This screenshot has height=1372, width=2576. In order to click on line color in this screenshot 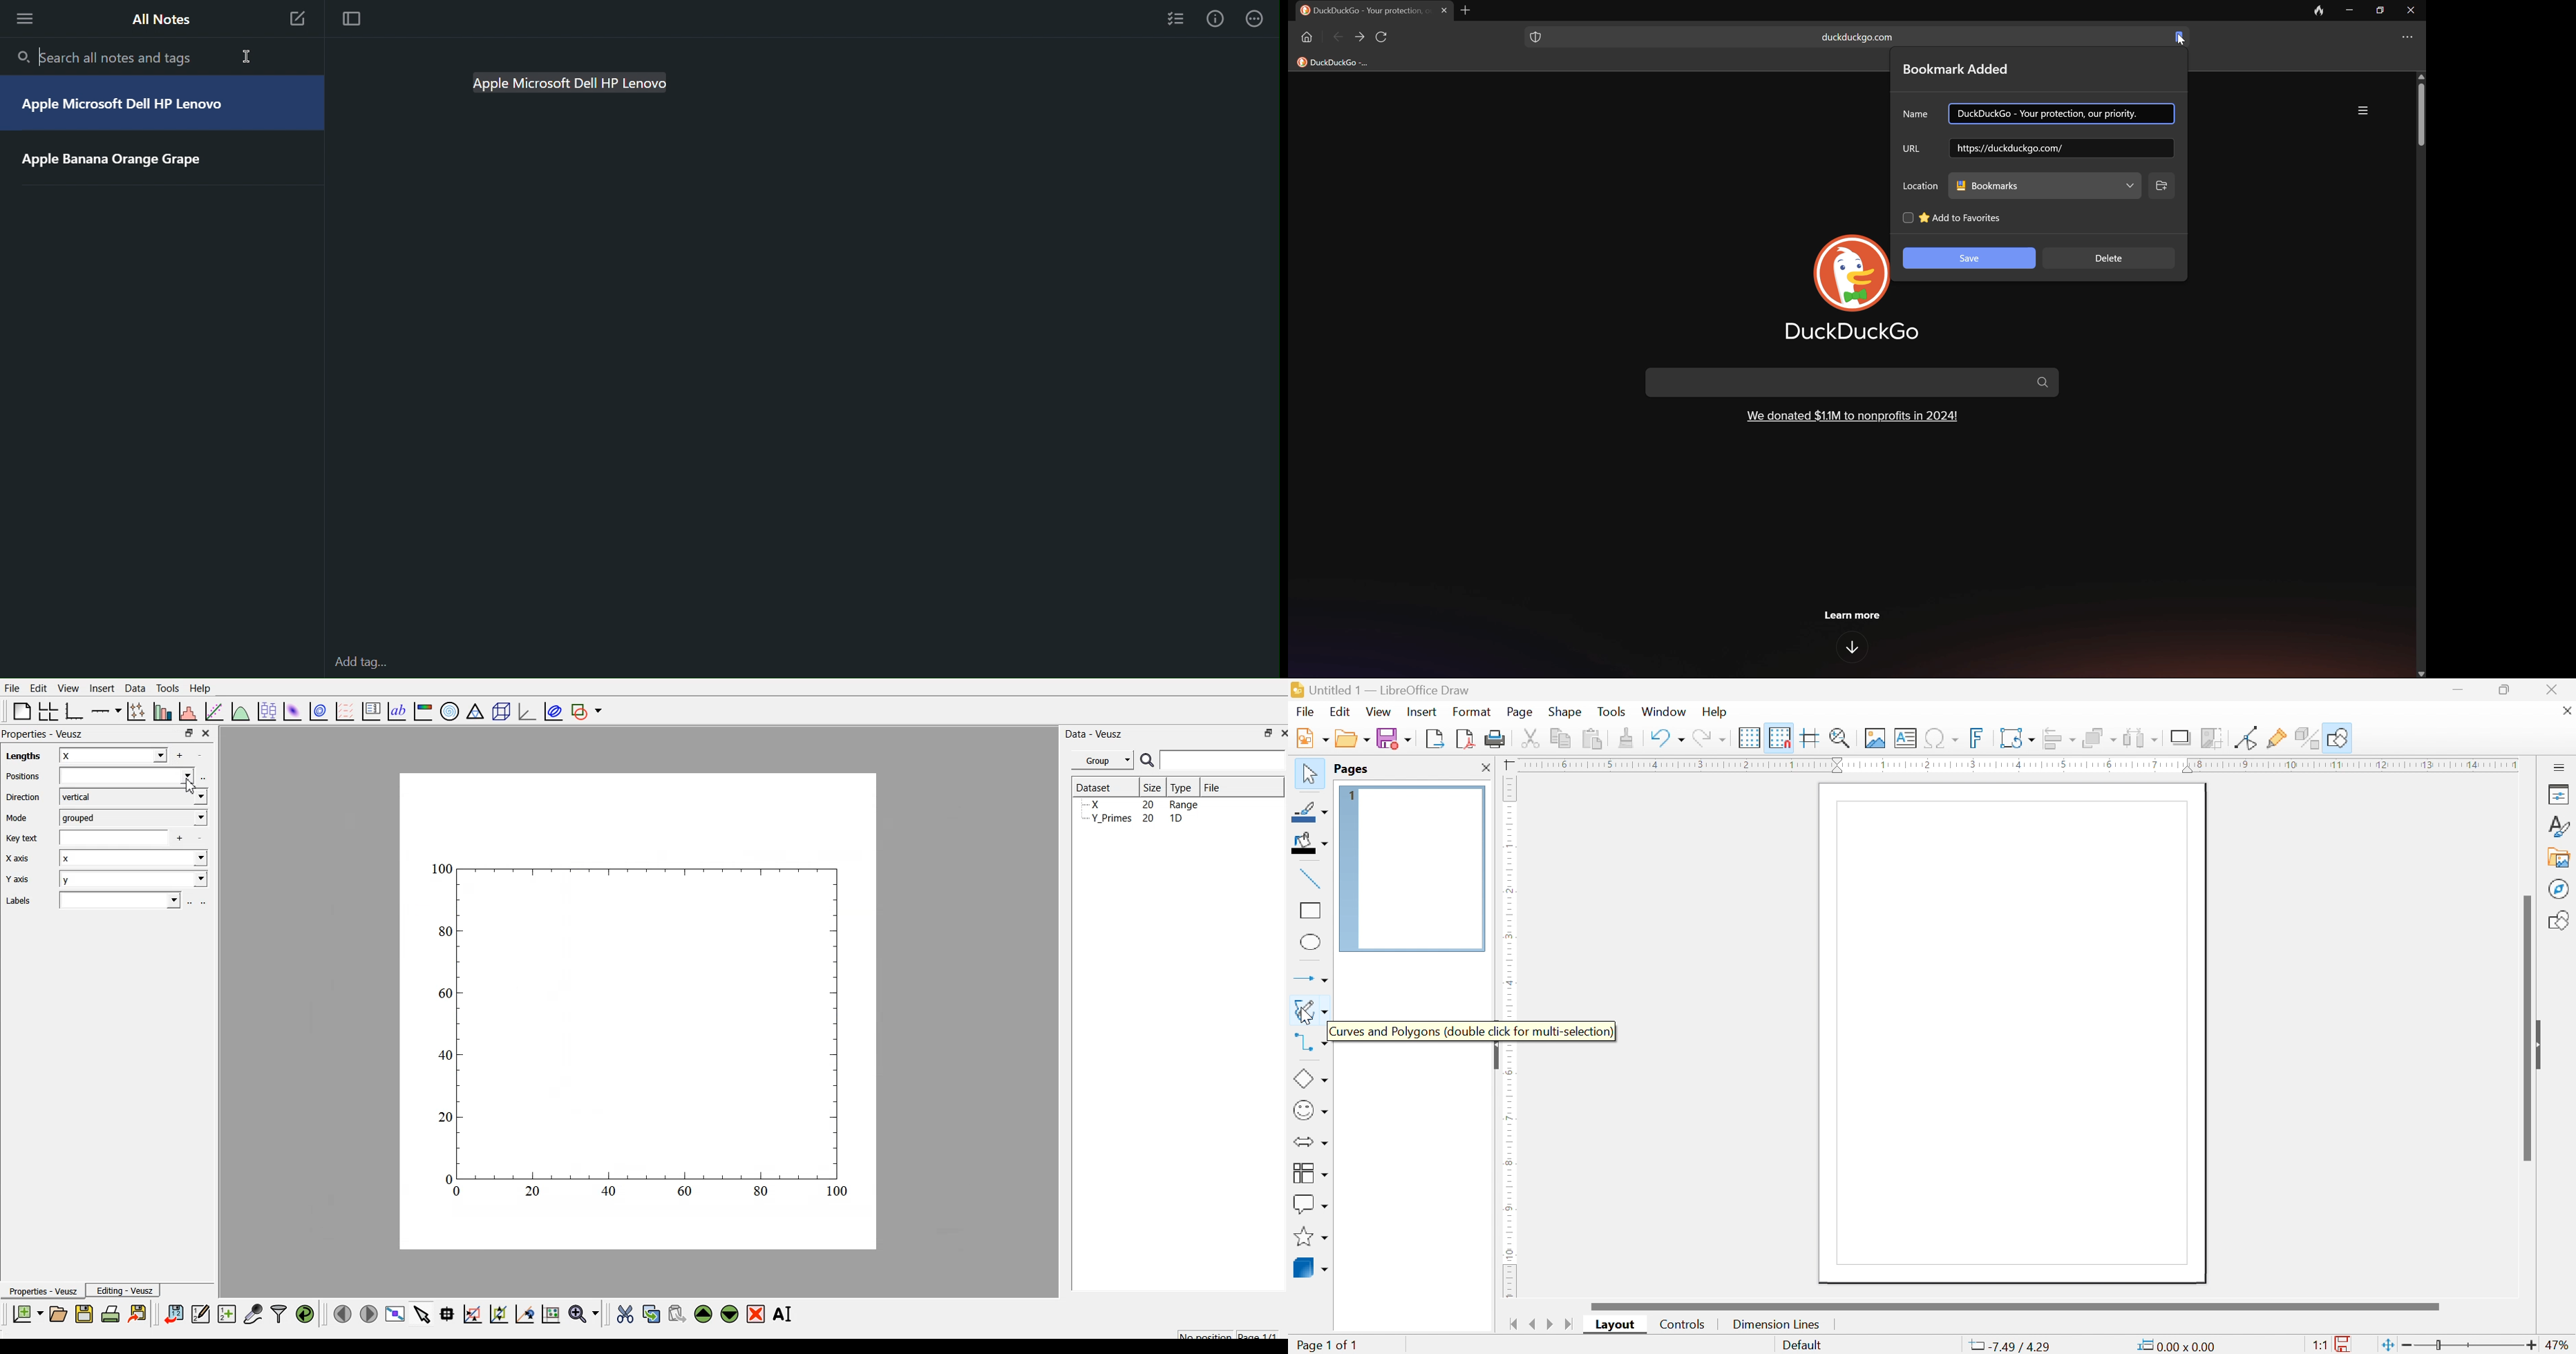, I will do `click(1310, 812)`.